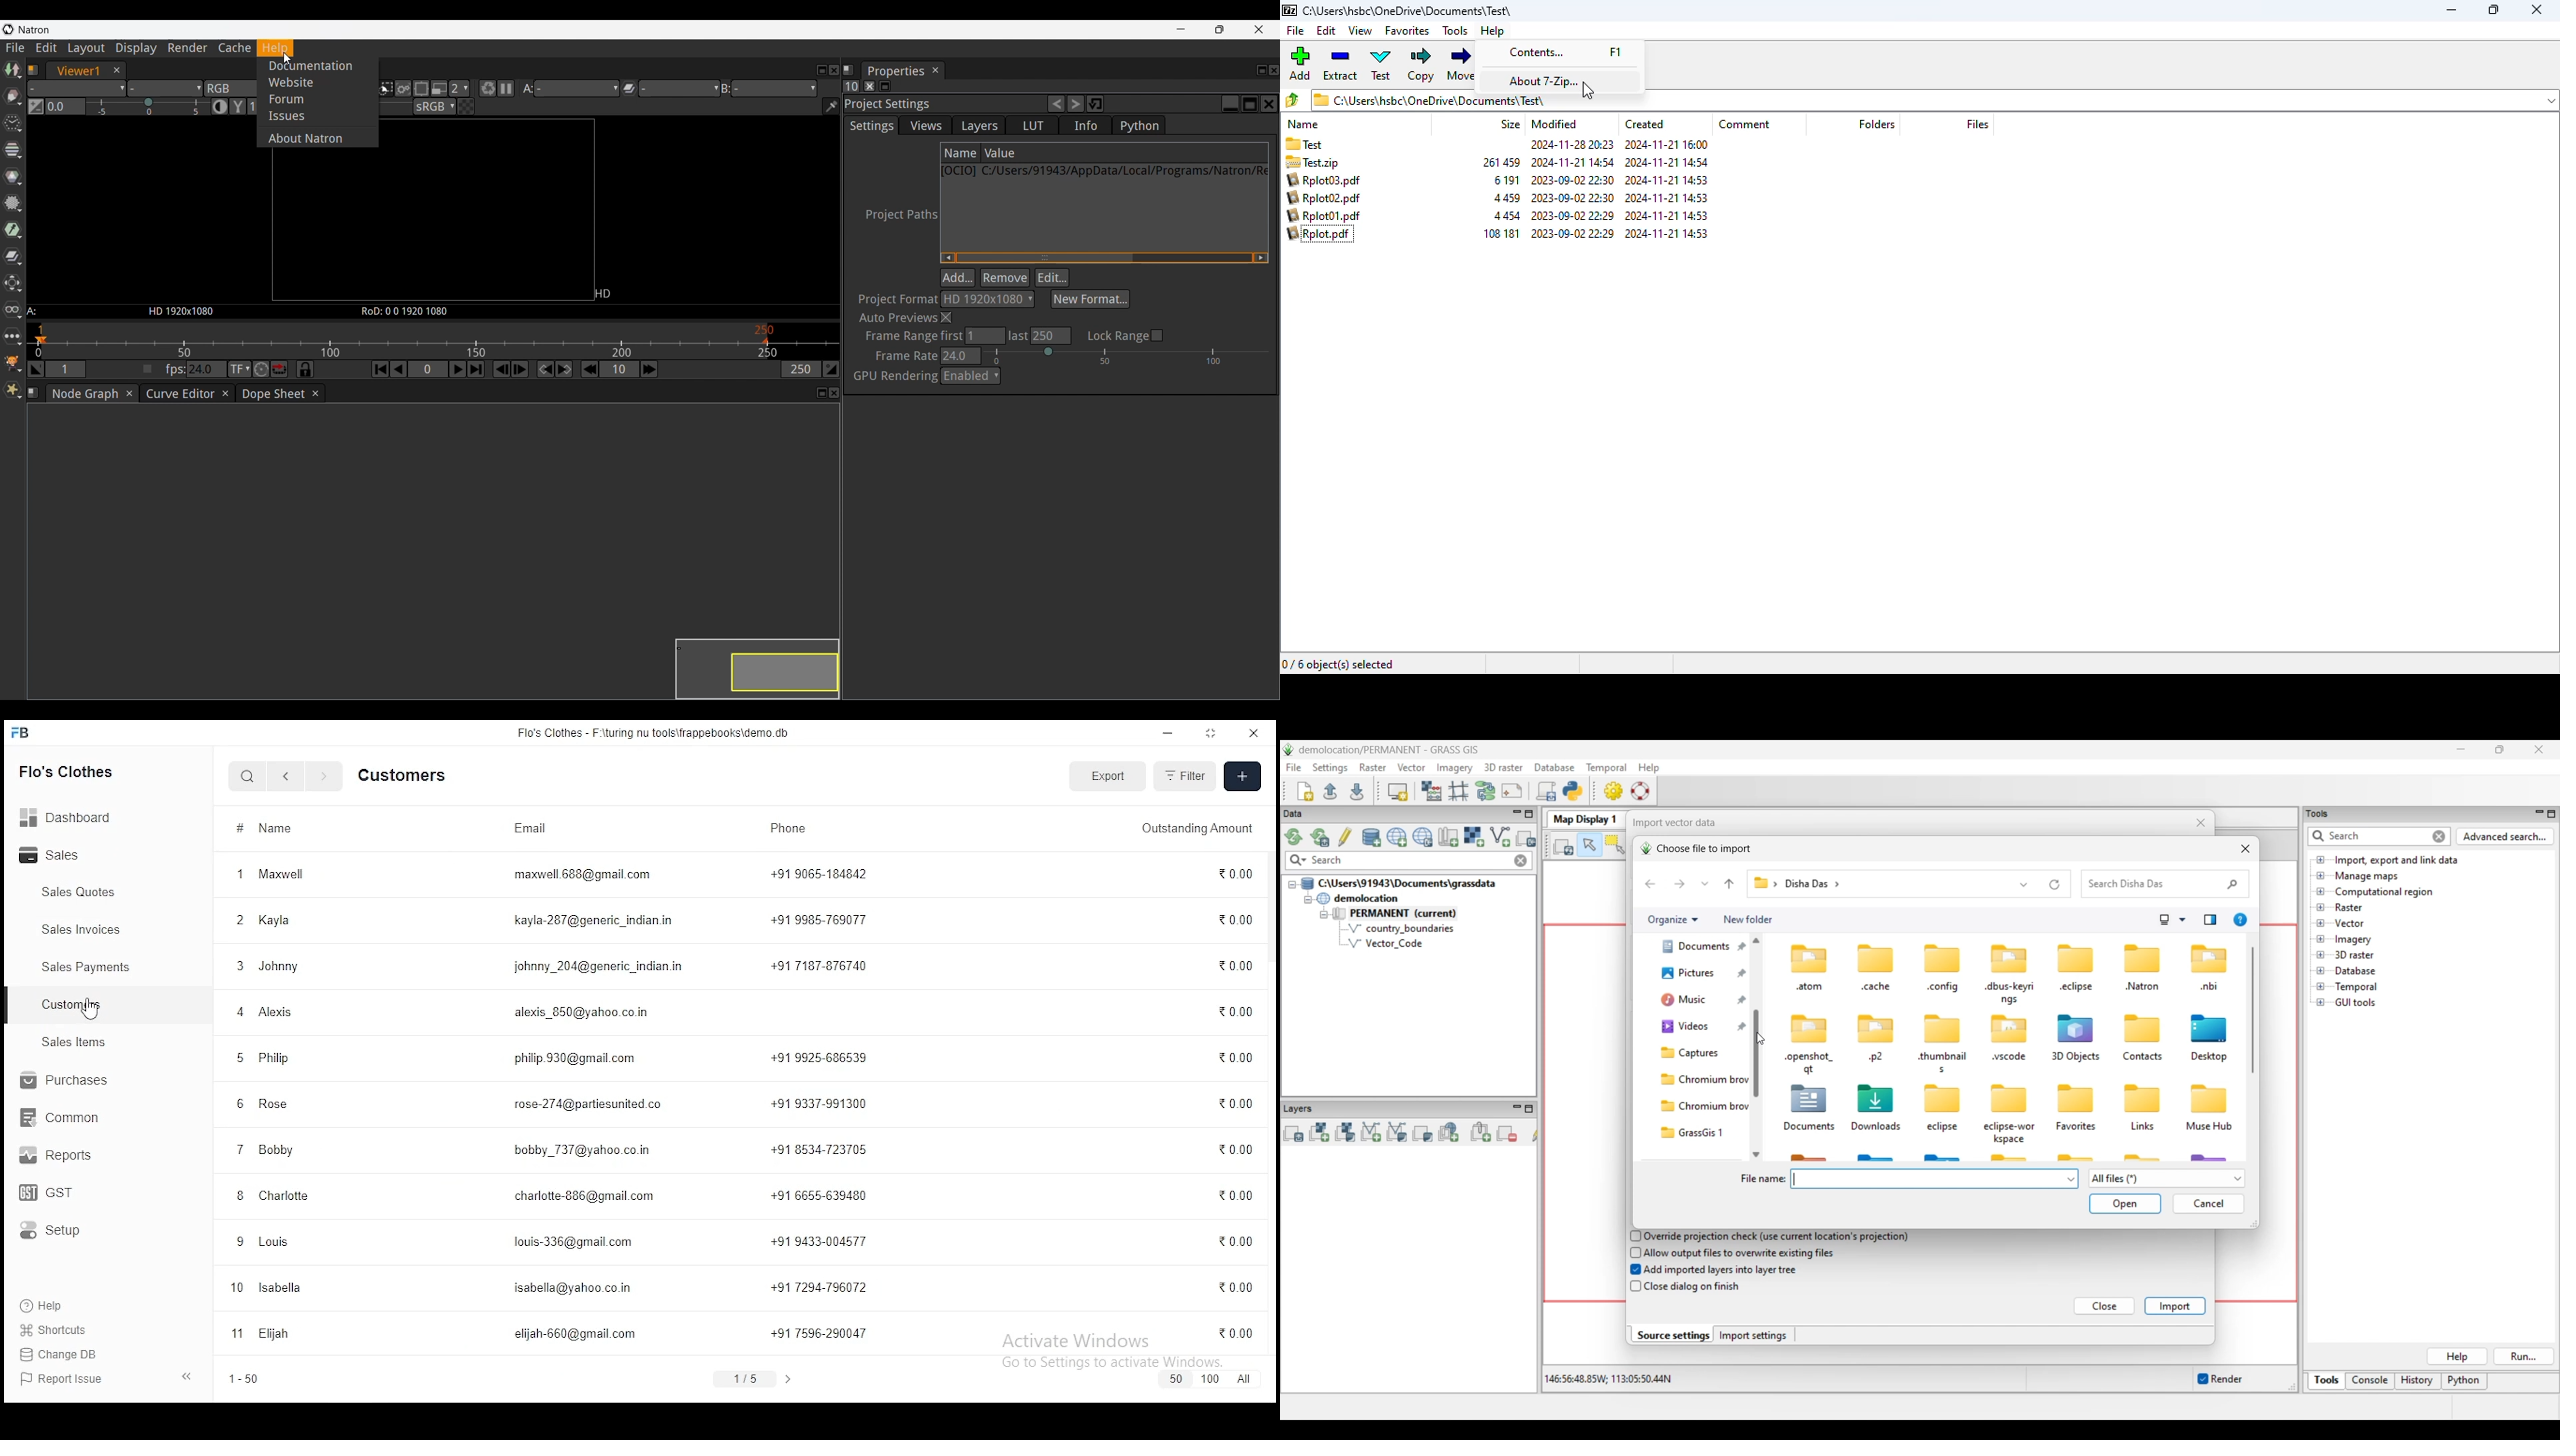  What do you see at coordinates (759, 1378) in the screenshot?
I see `1/5` at bounding box center [759, 1378].